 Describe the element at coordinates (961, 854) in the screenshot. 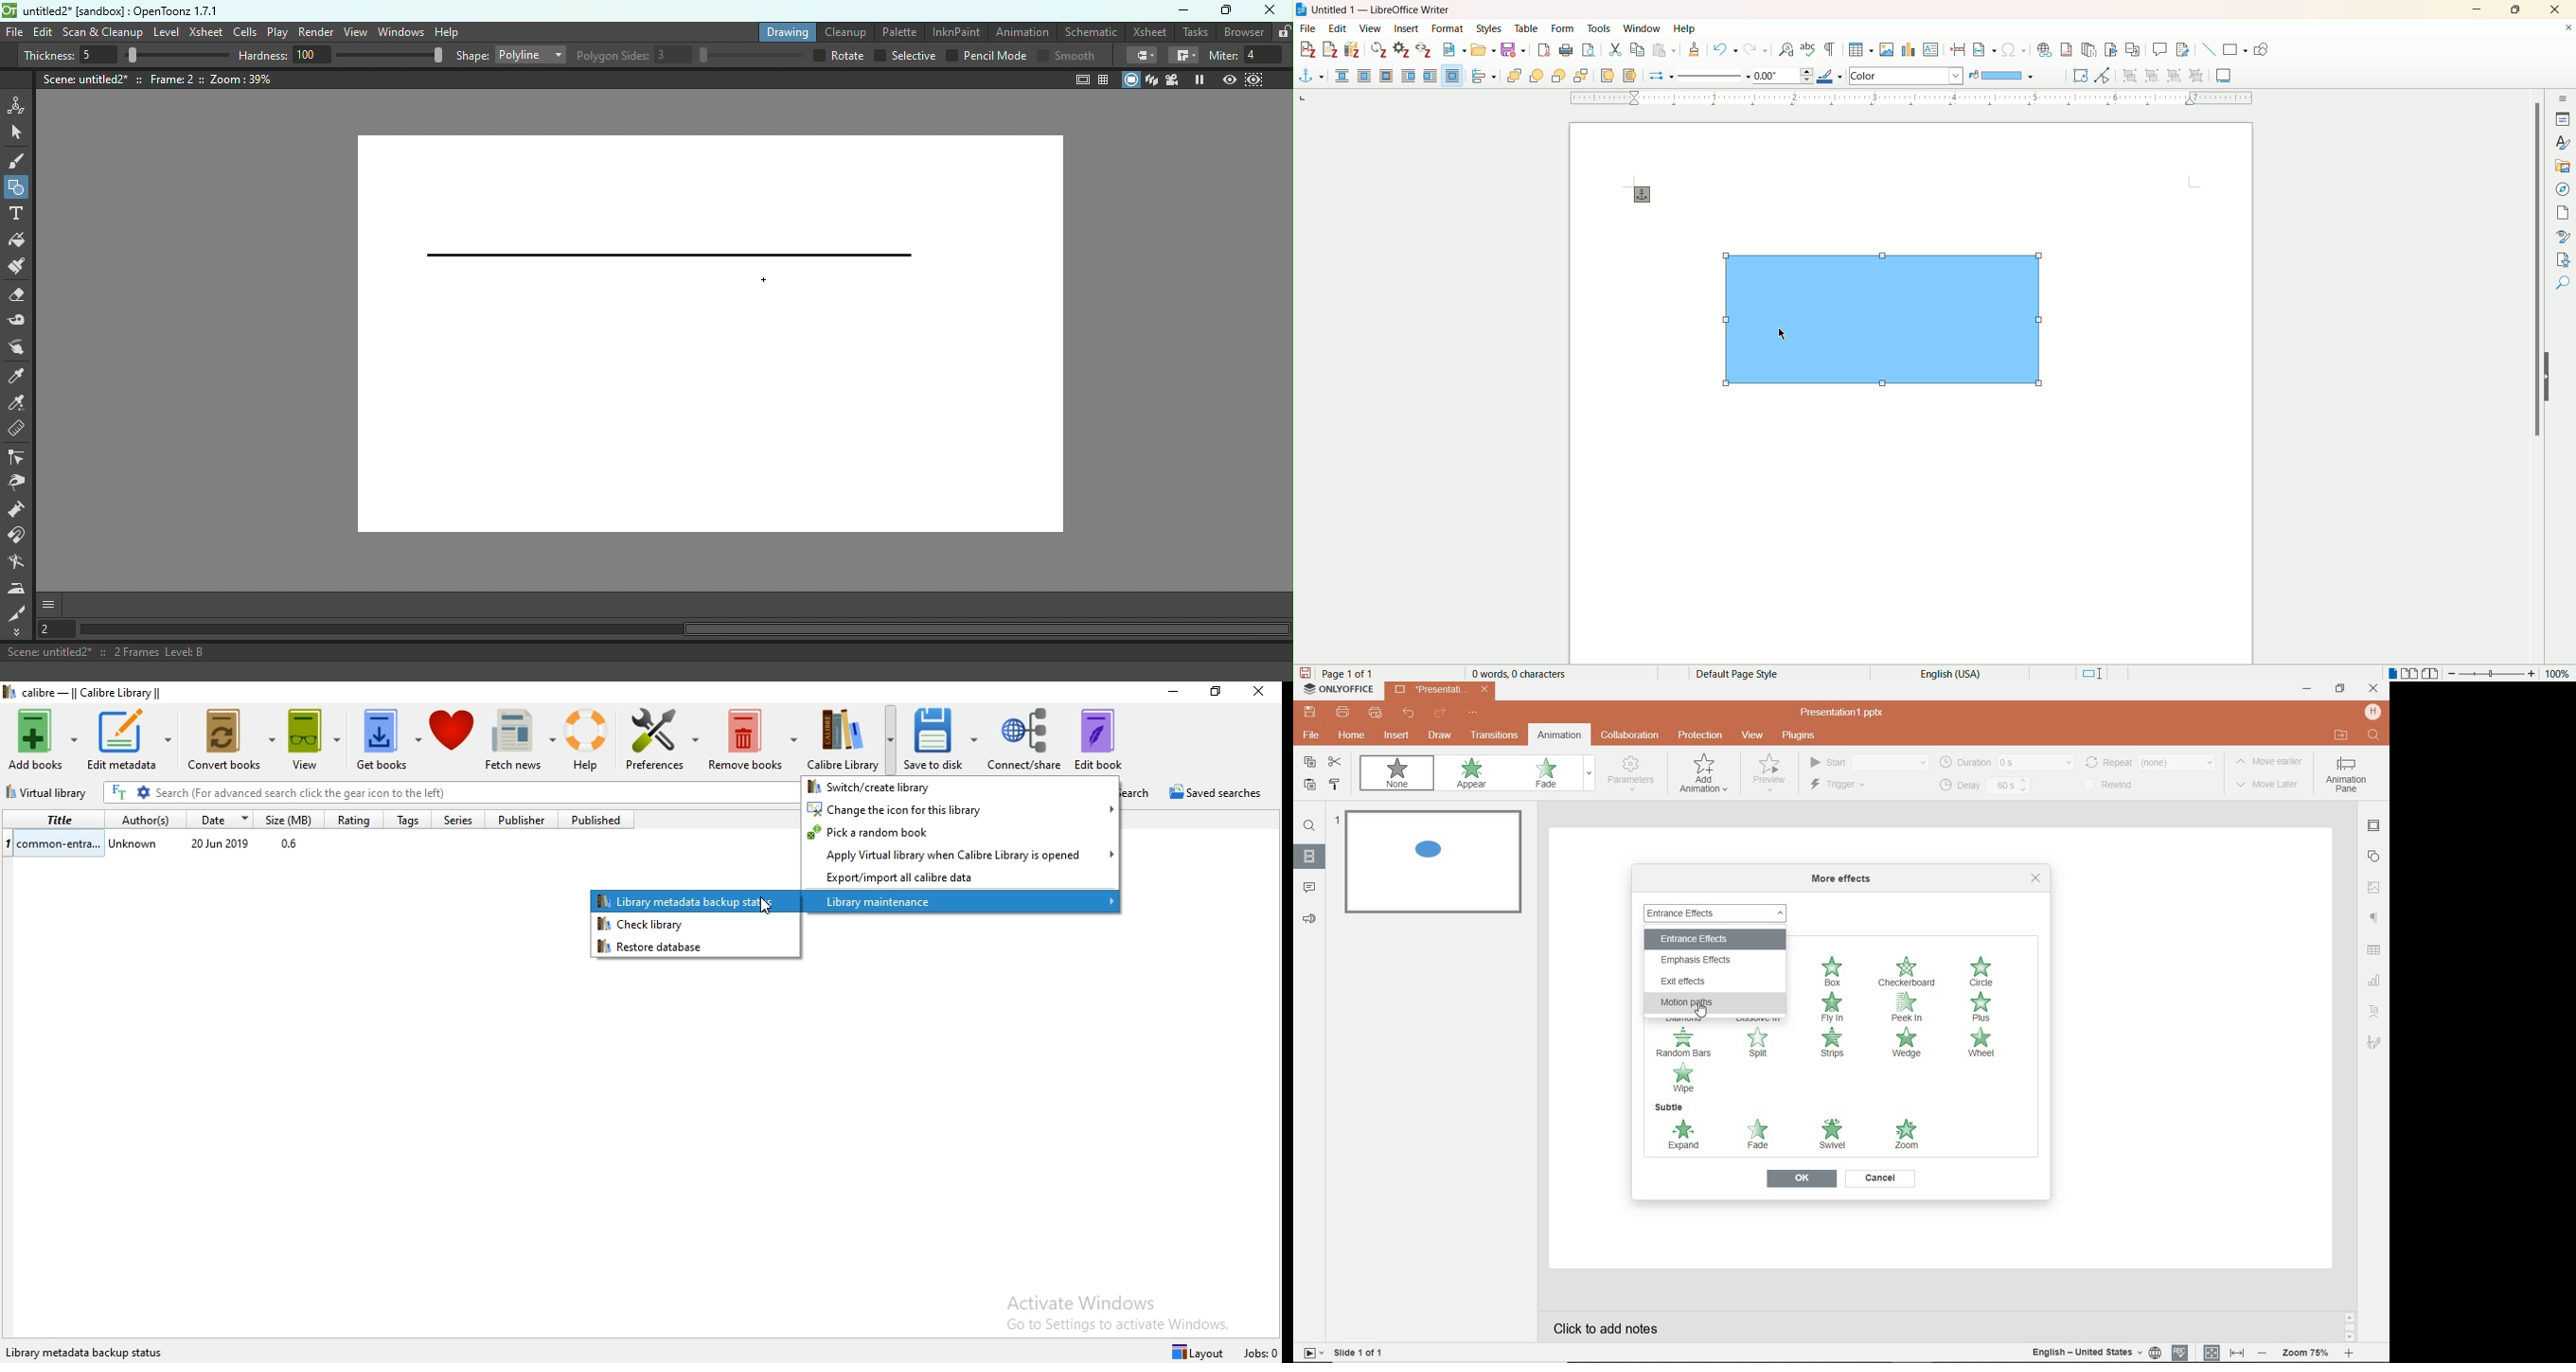

I see `apply virtual library when calibre library is opened` at that location.